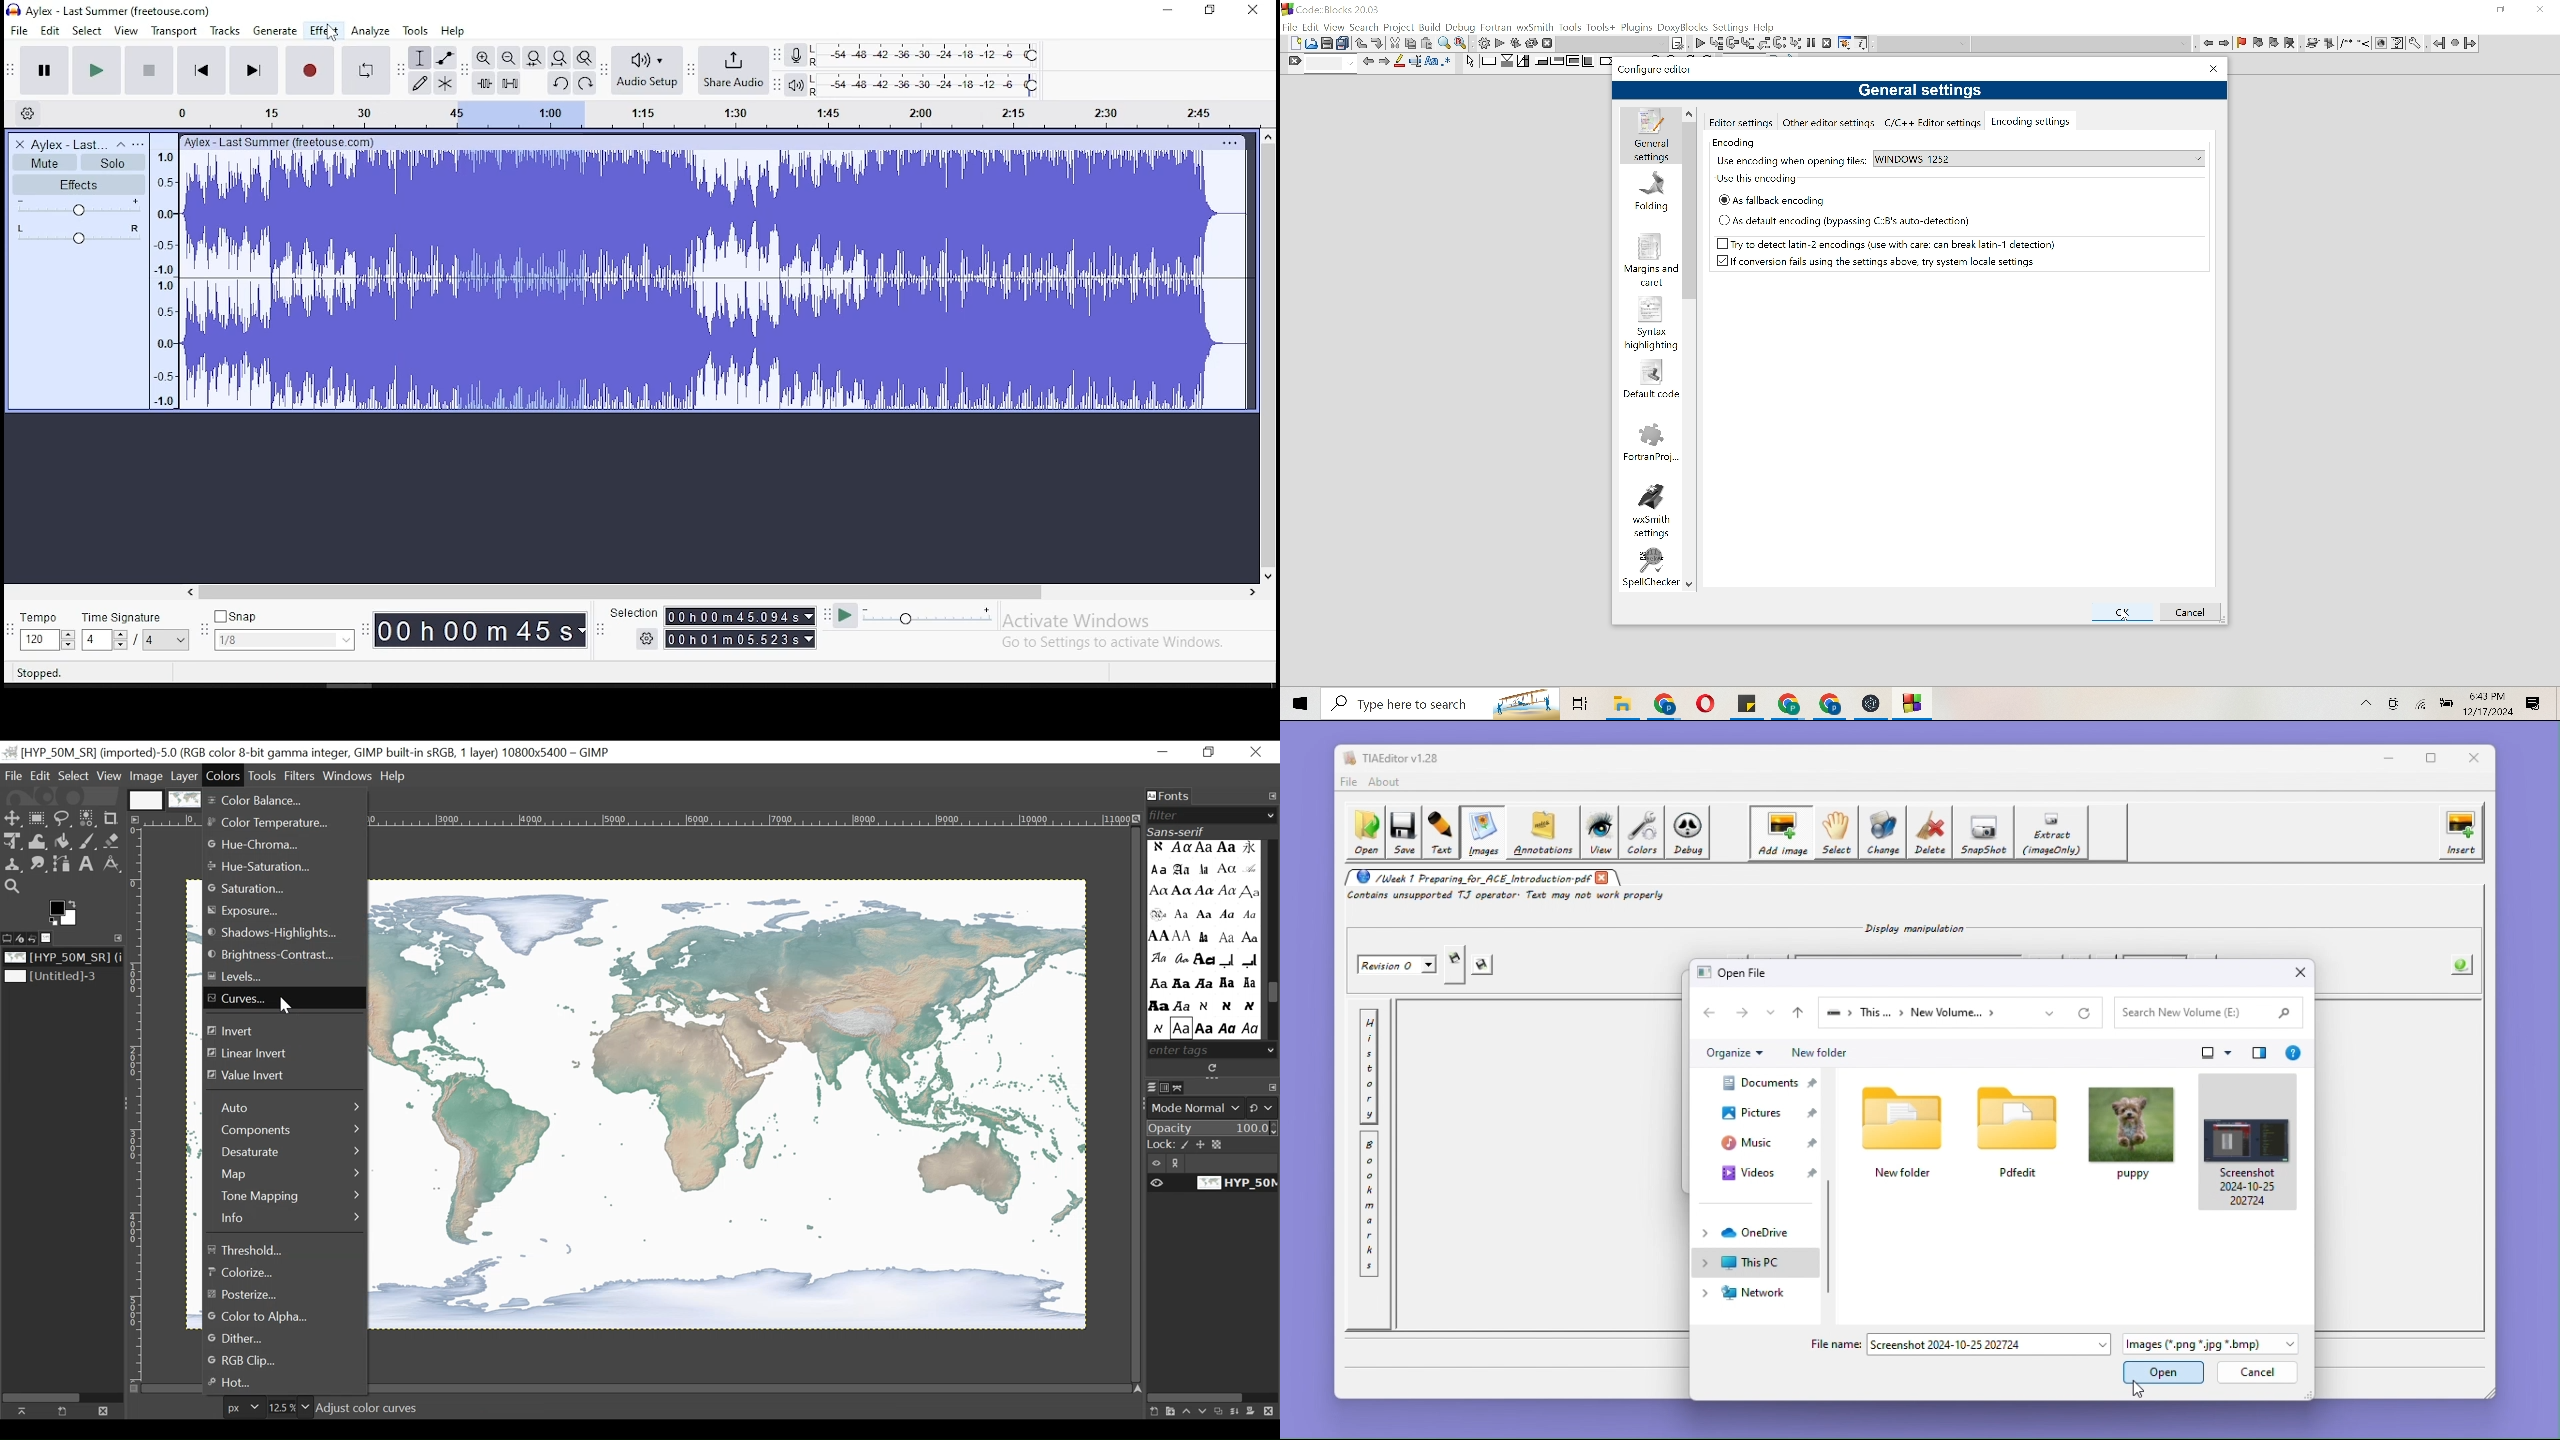 The image size is (2576, 1456). I want to click on Time and date, so click(2492, 704).